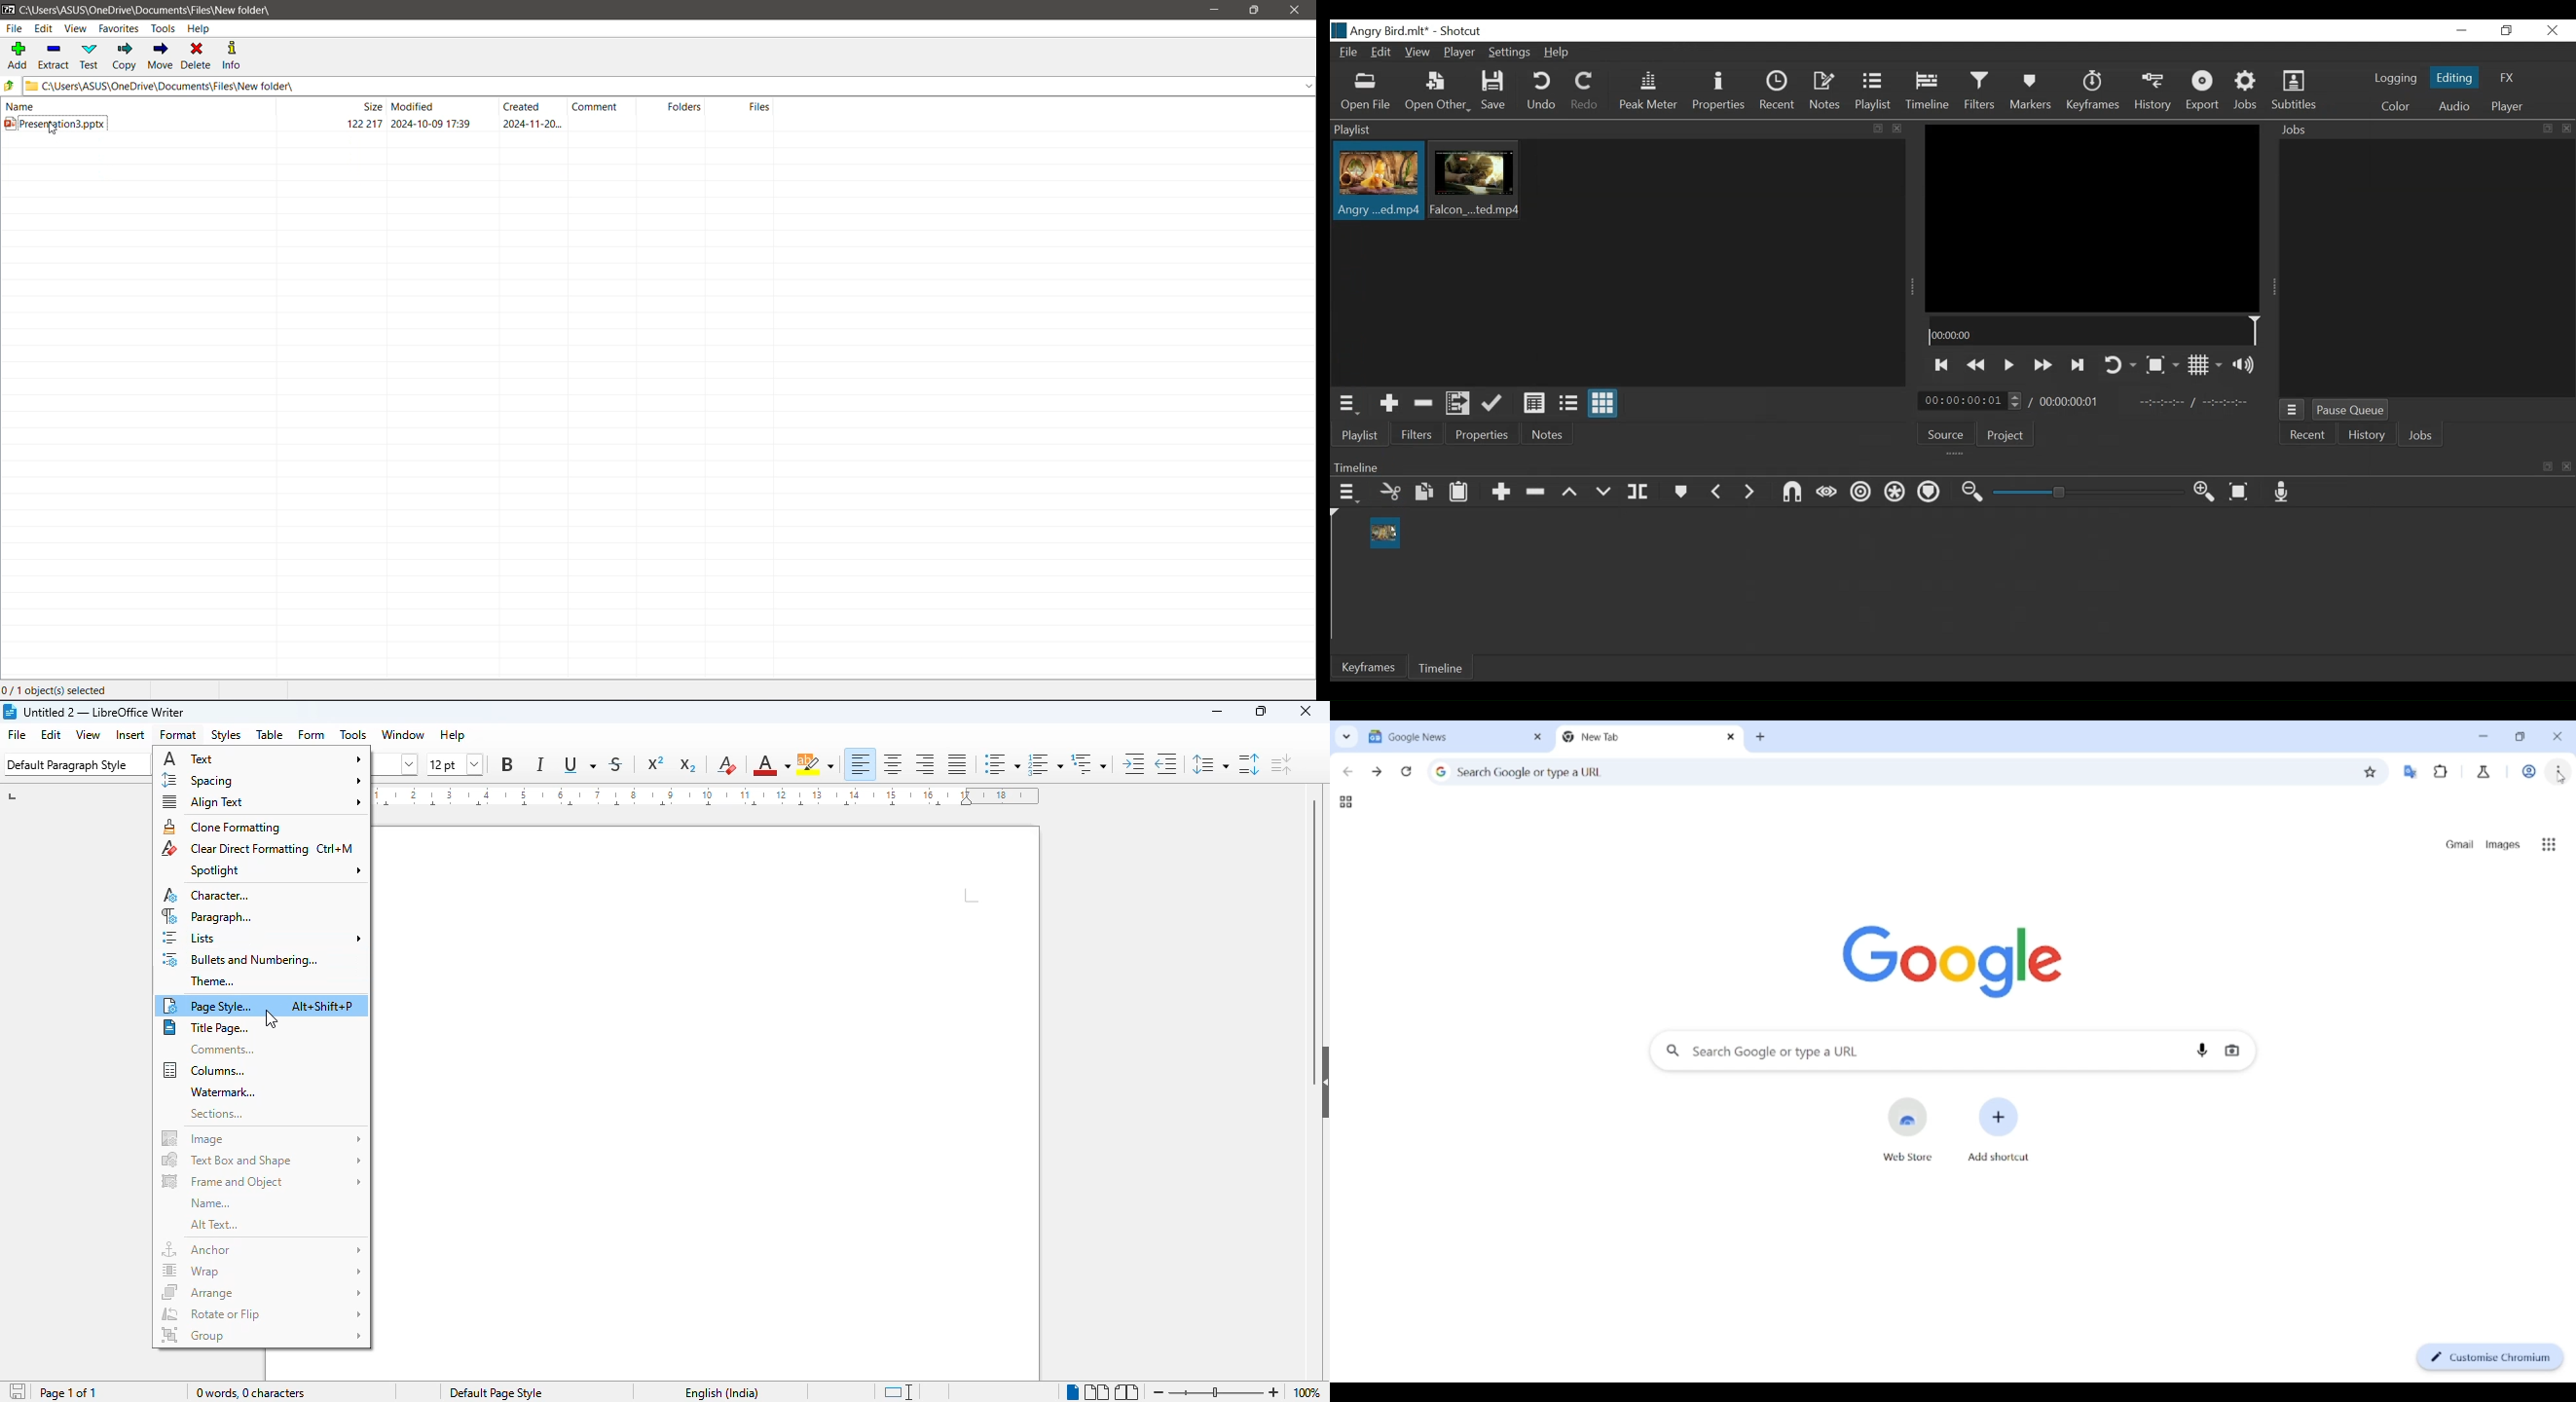 Image resolution: width=2576 pixels, height=1428 pixels. Describe the element at coordinates (1862, 493) in the screenshot. I see `Ripple` at that location.